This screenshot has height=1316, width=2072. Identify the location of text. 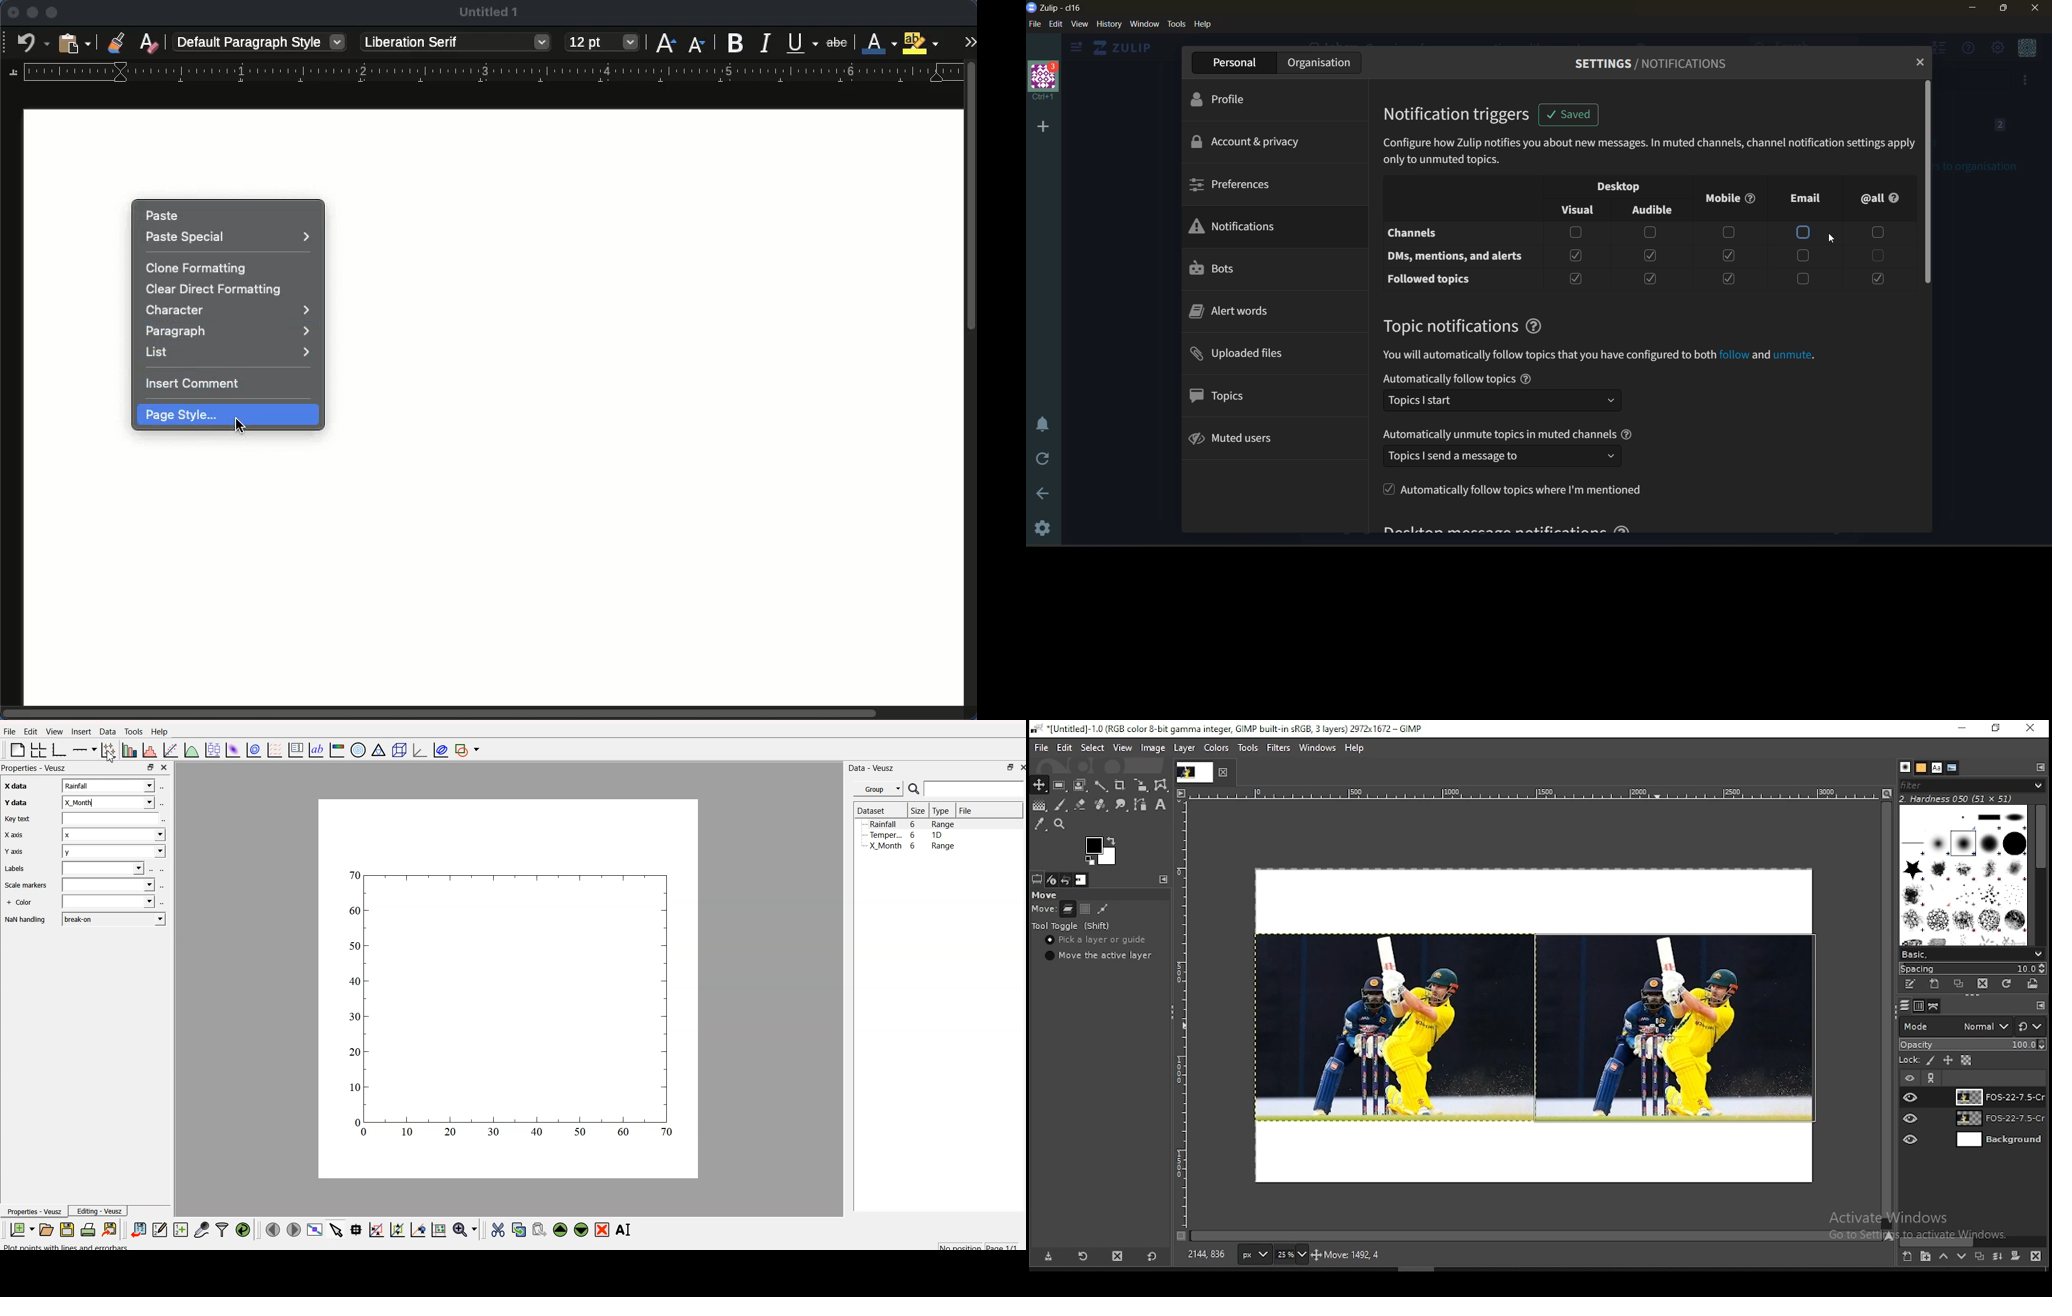
(1448, 379).